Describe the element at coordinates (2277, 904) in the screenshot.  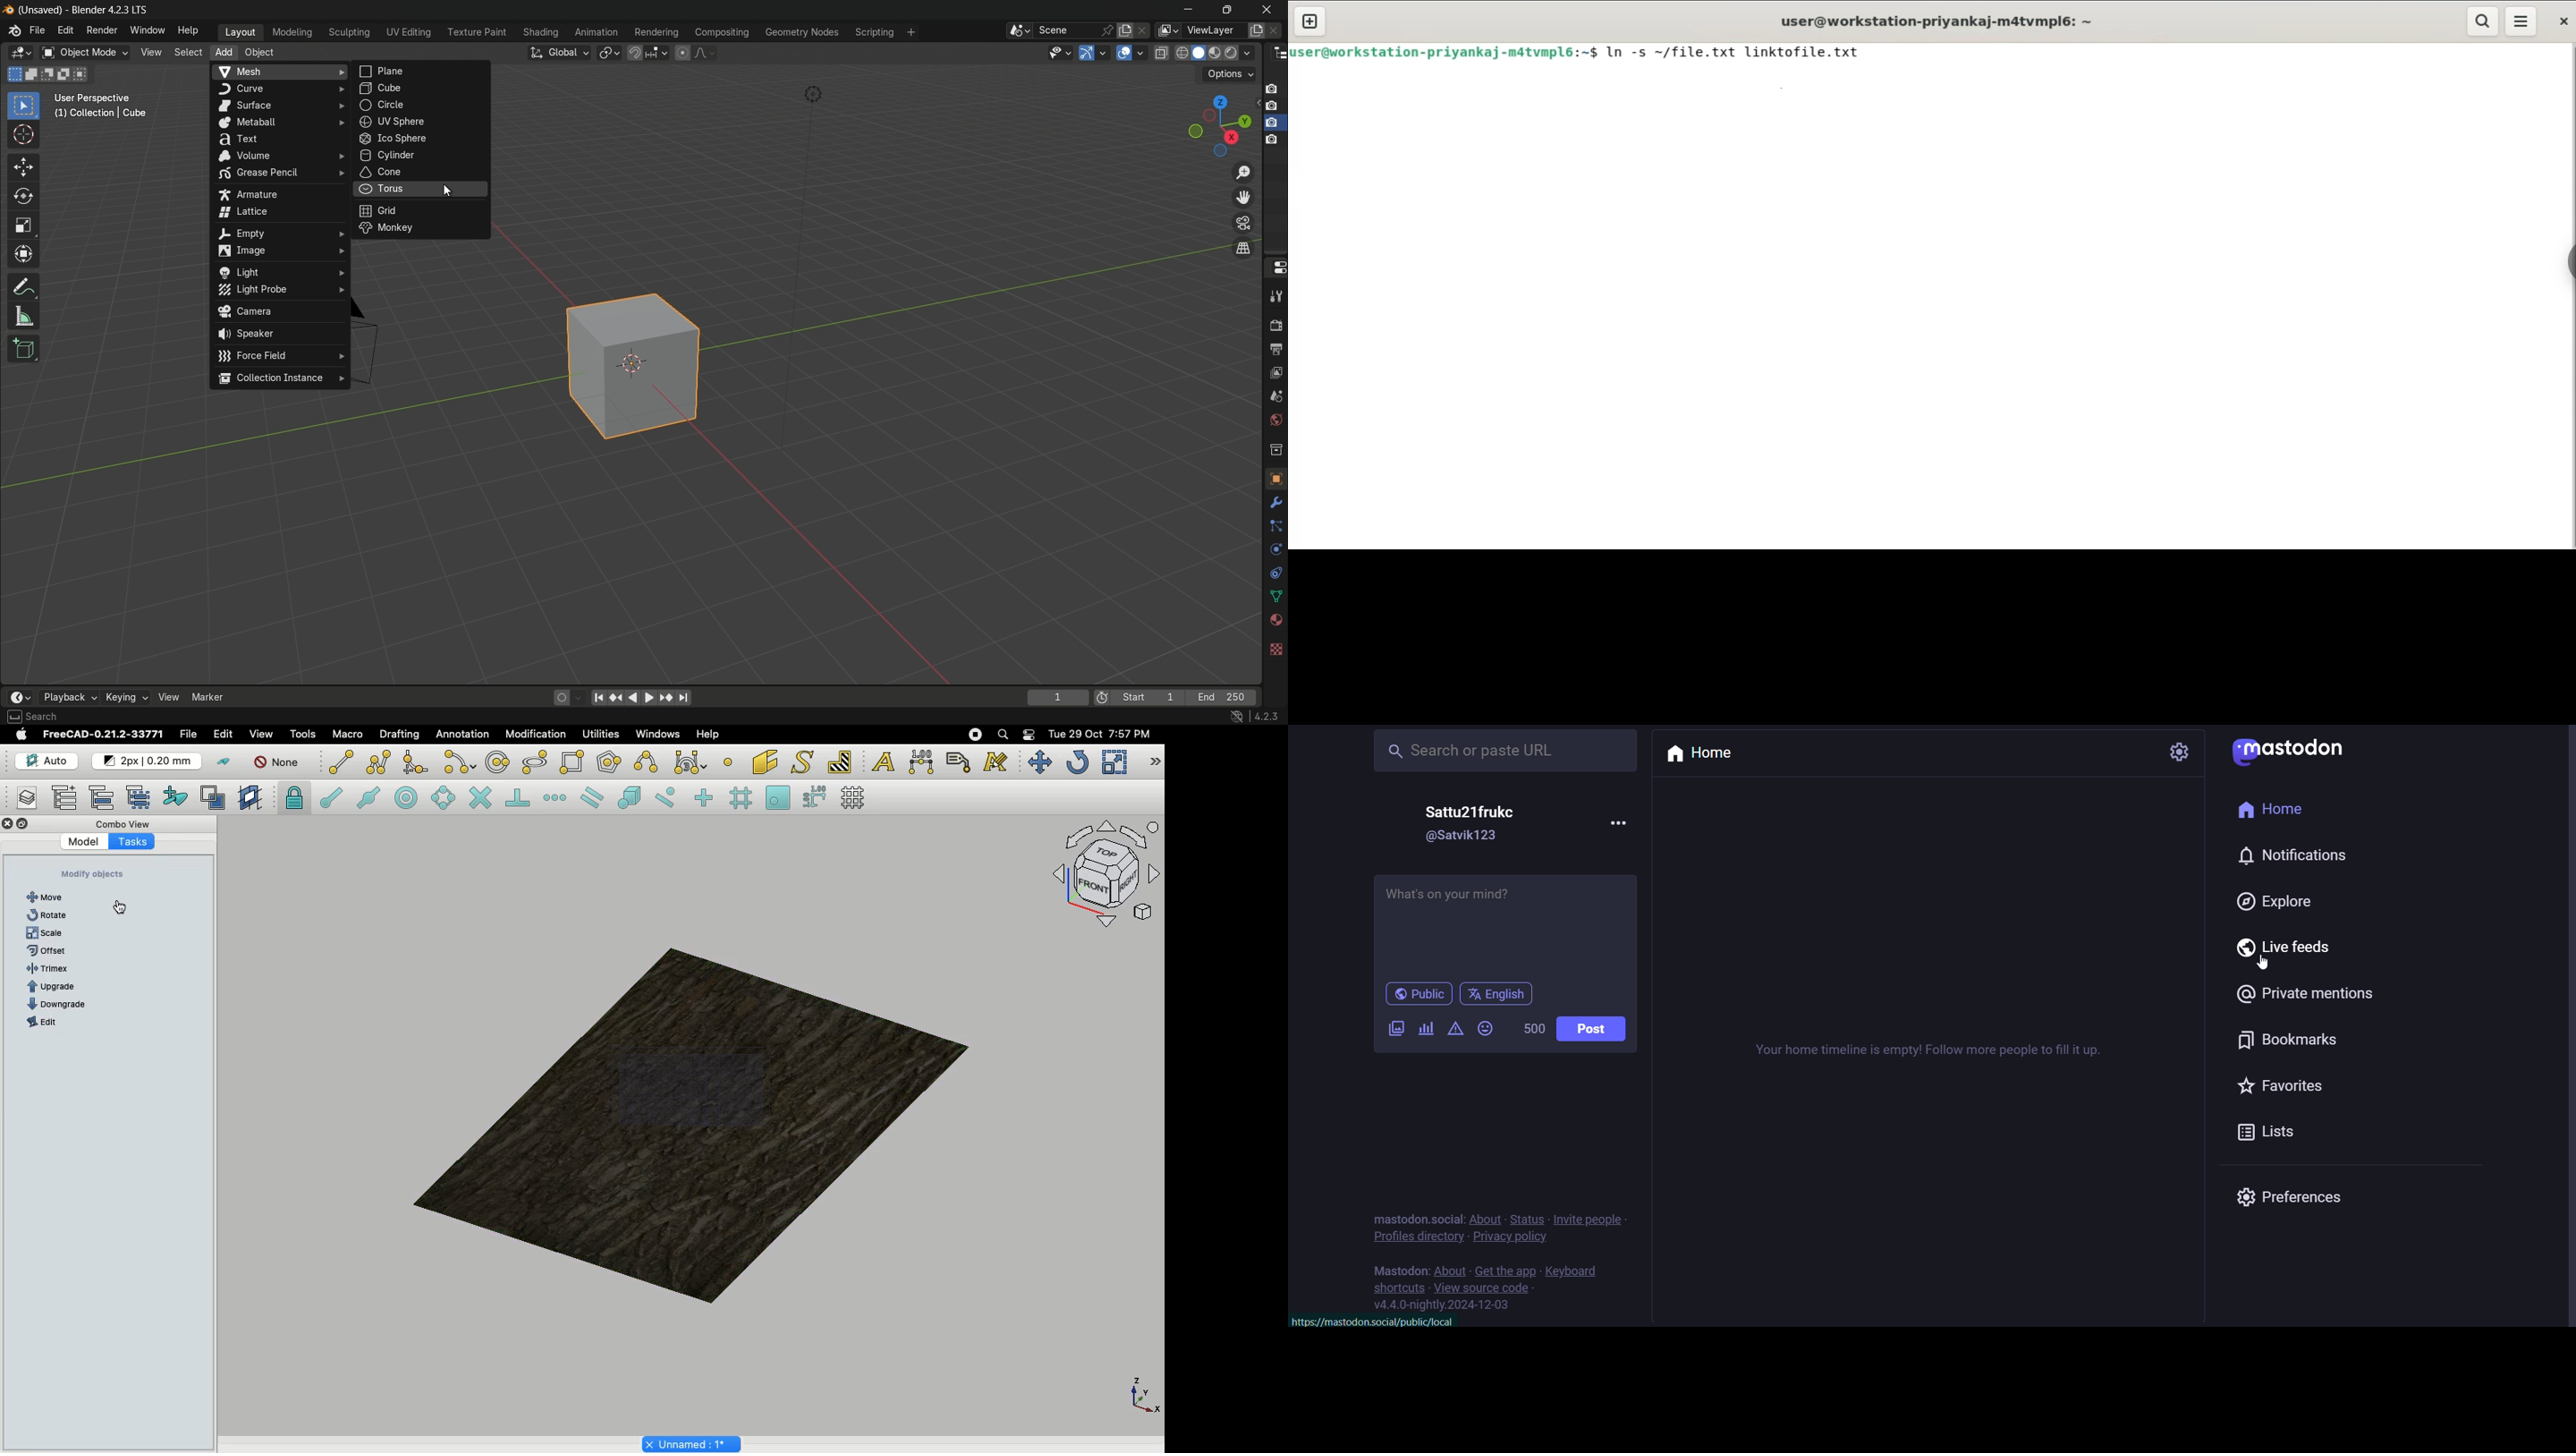
I see `explore` at that location.